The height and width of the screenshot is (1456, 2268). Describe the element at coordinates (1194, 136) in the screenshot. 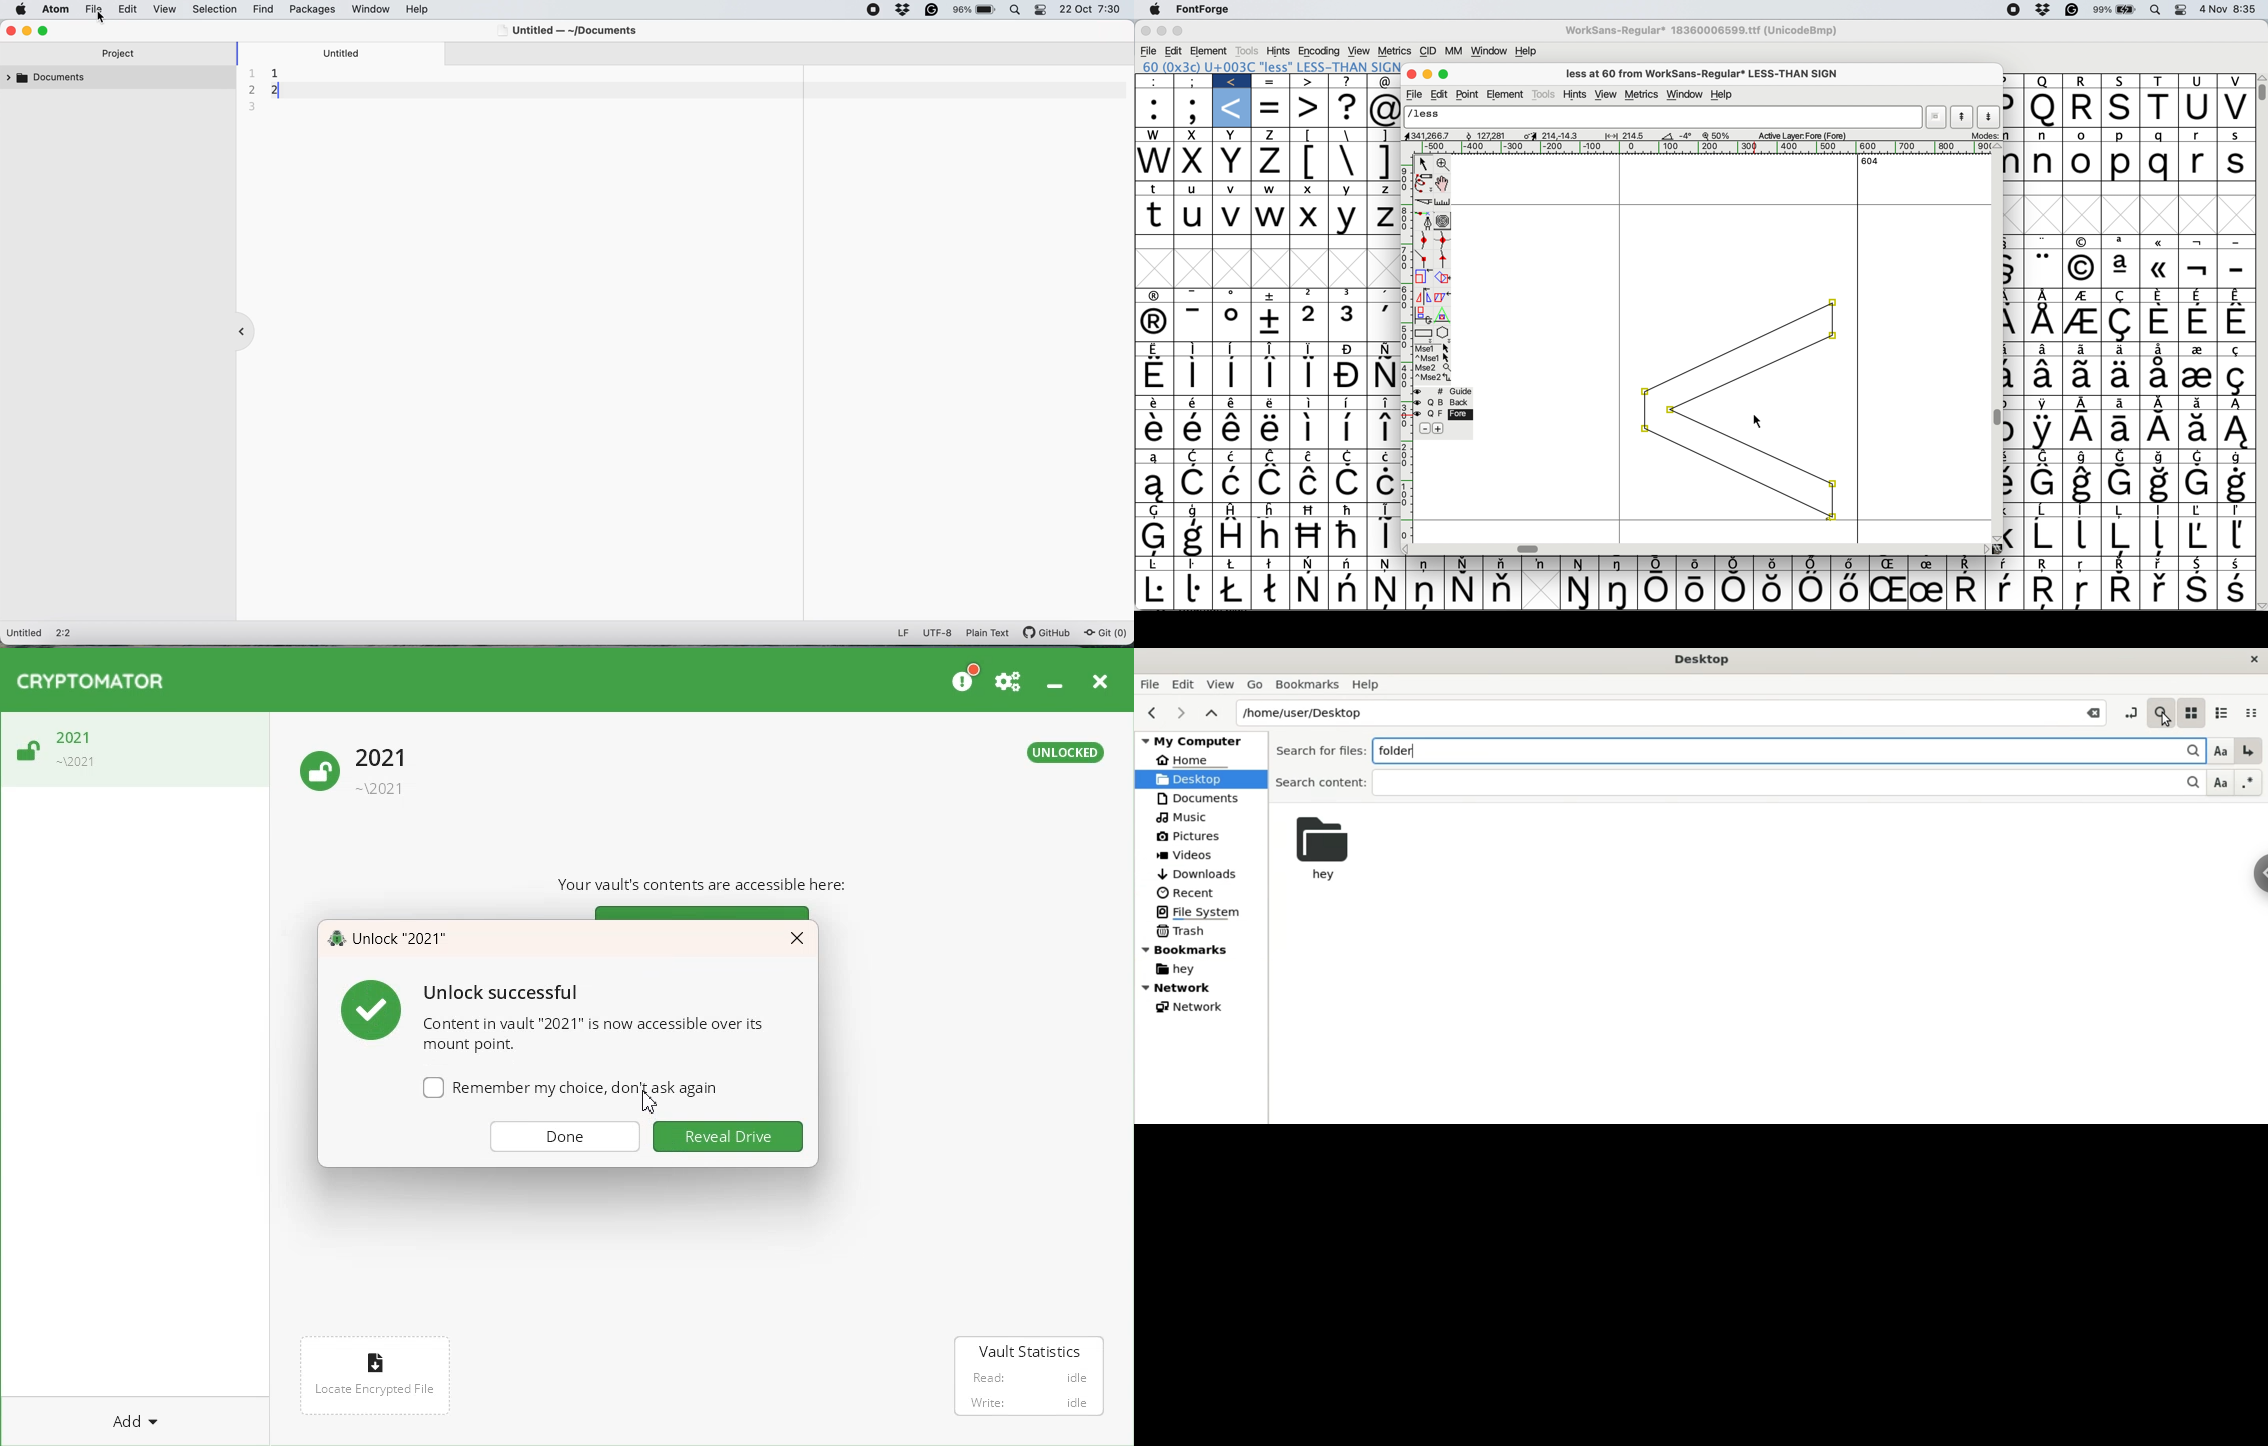

I see `x` at that location.